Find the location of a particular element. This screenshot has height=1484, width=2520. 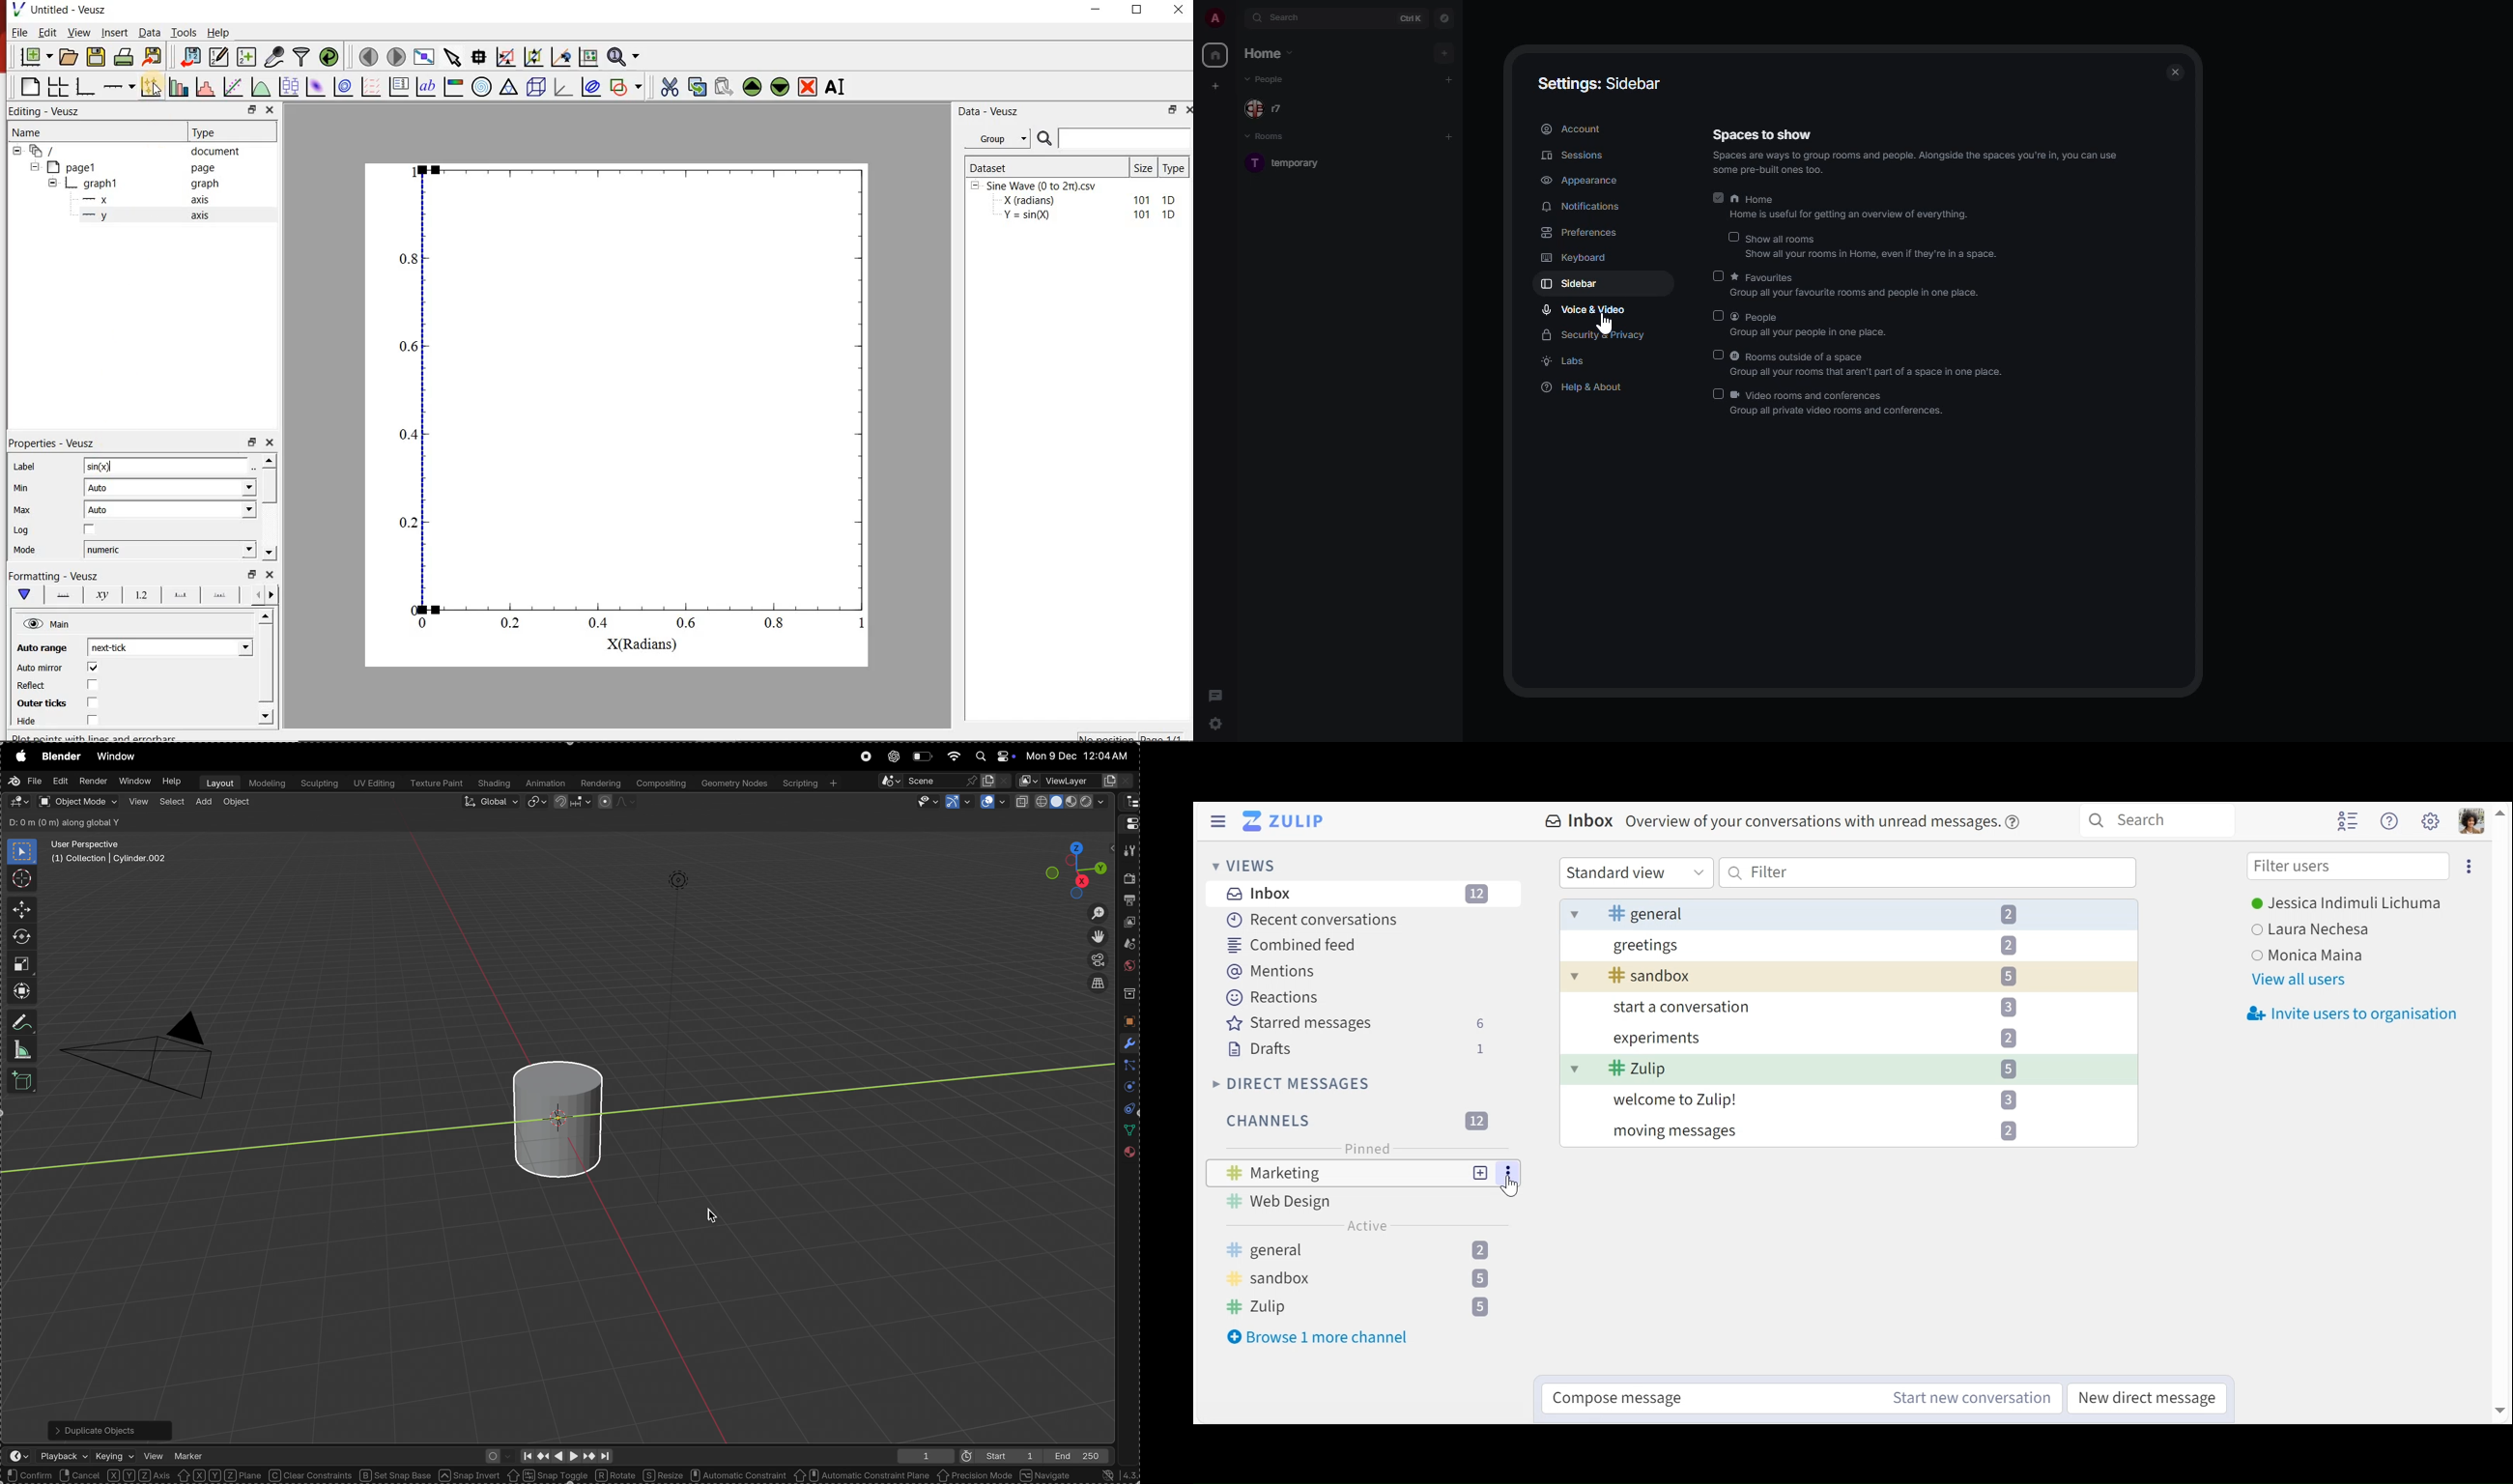

down arrow is located at coordinates (23, 595).